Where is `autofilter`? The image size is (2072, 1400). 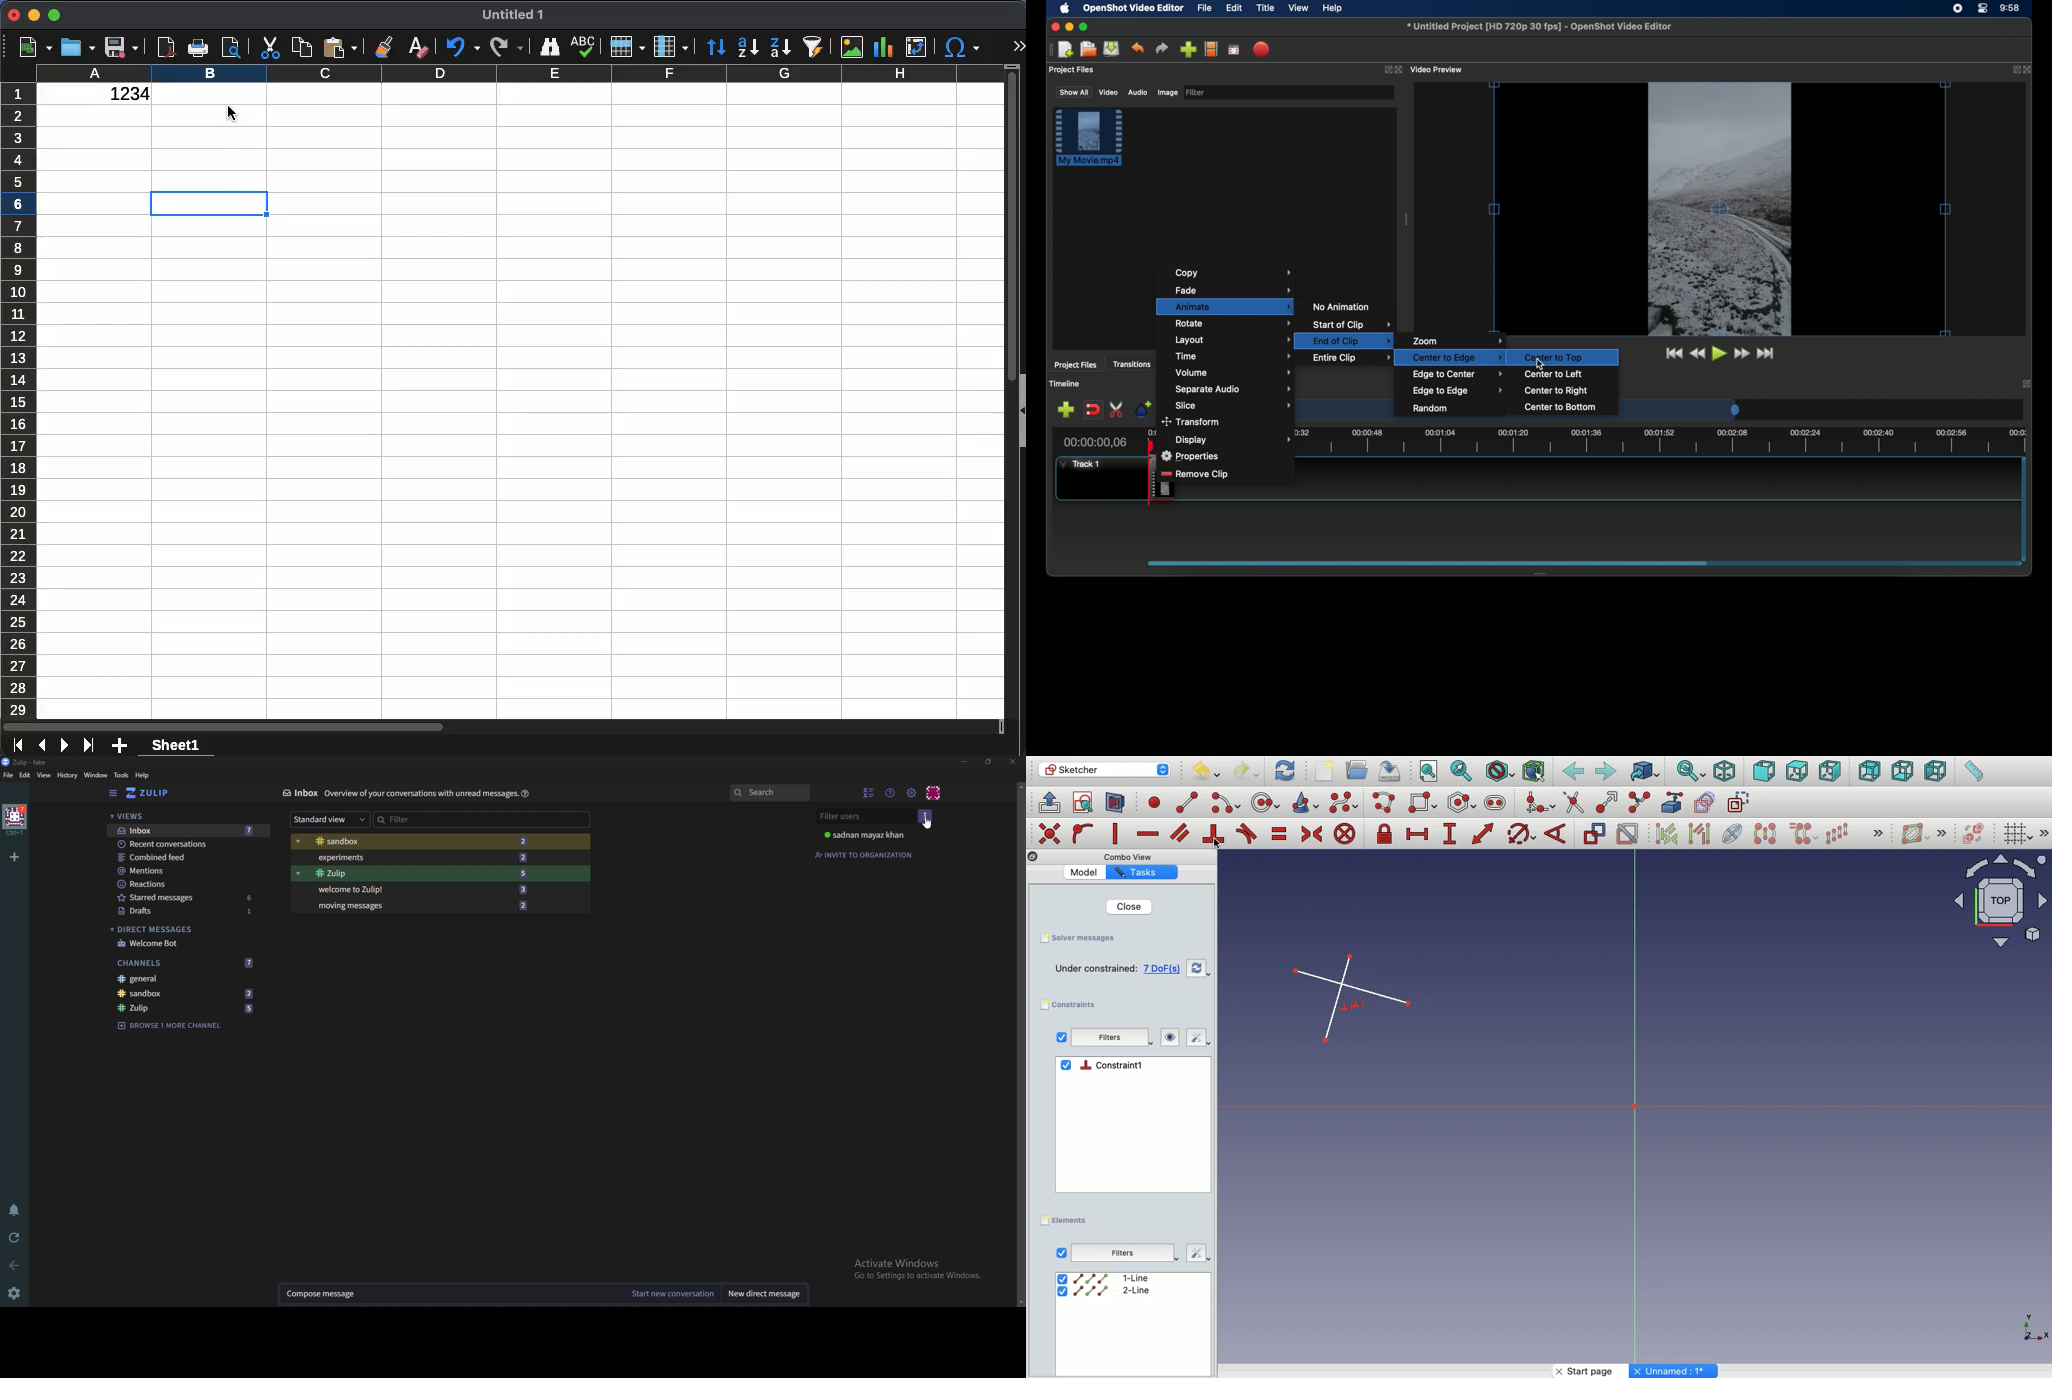 autofilter is located at coordinates (814, 45).